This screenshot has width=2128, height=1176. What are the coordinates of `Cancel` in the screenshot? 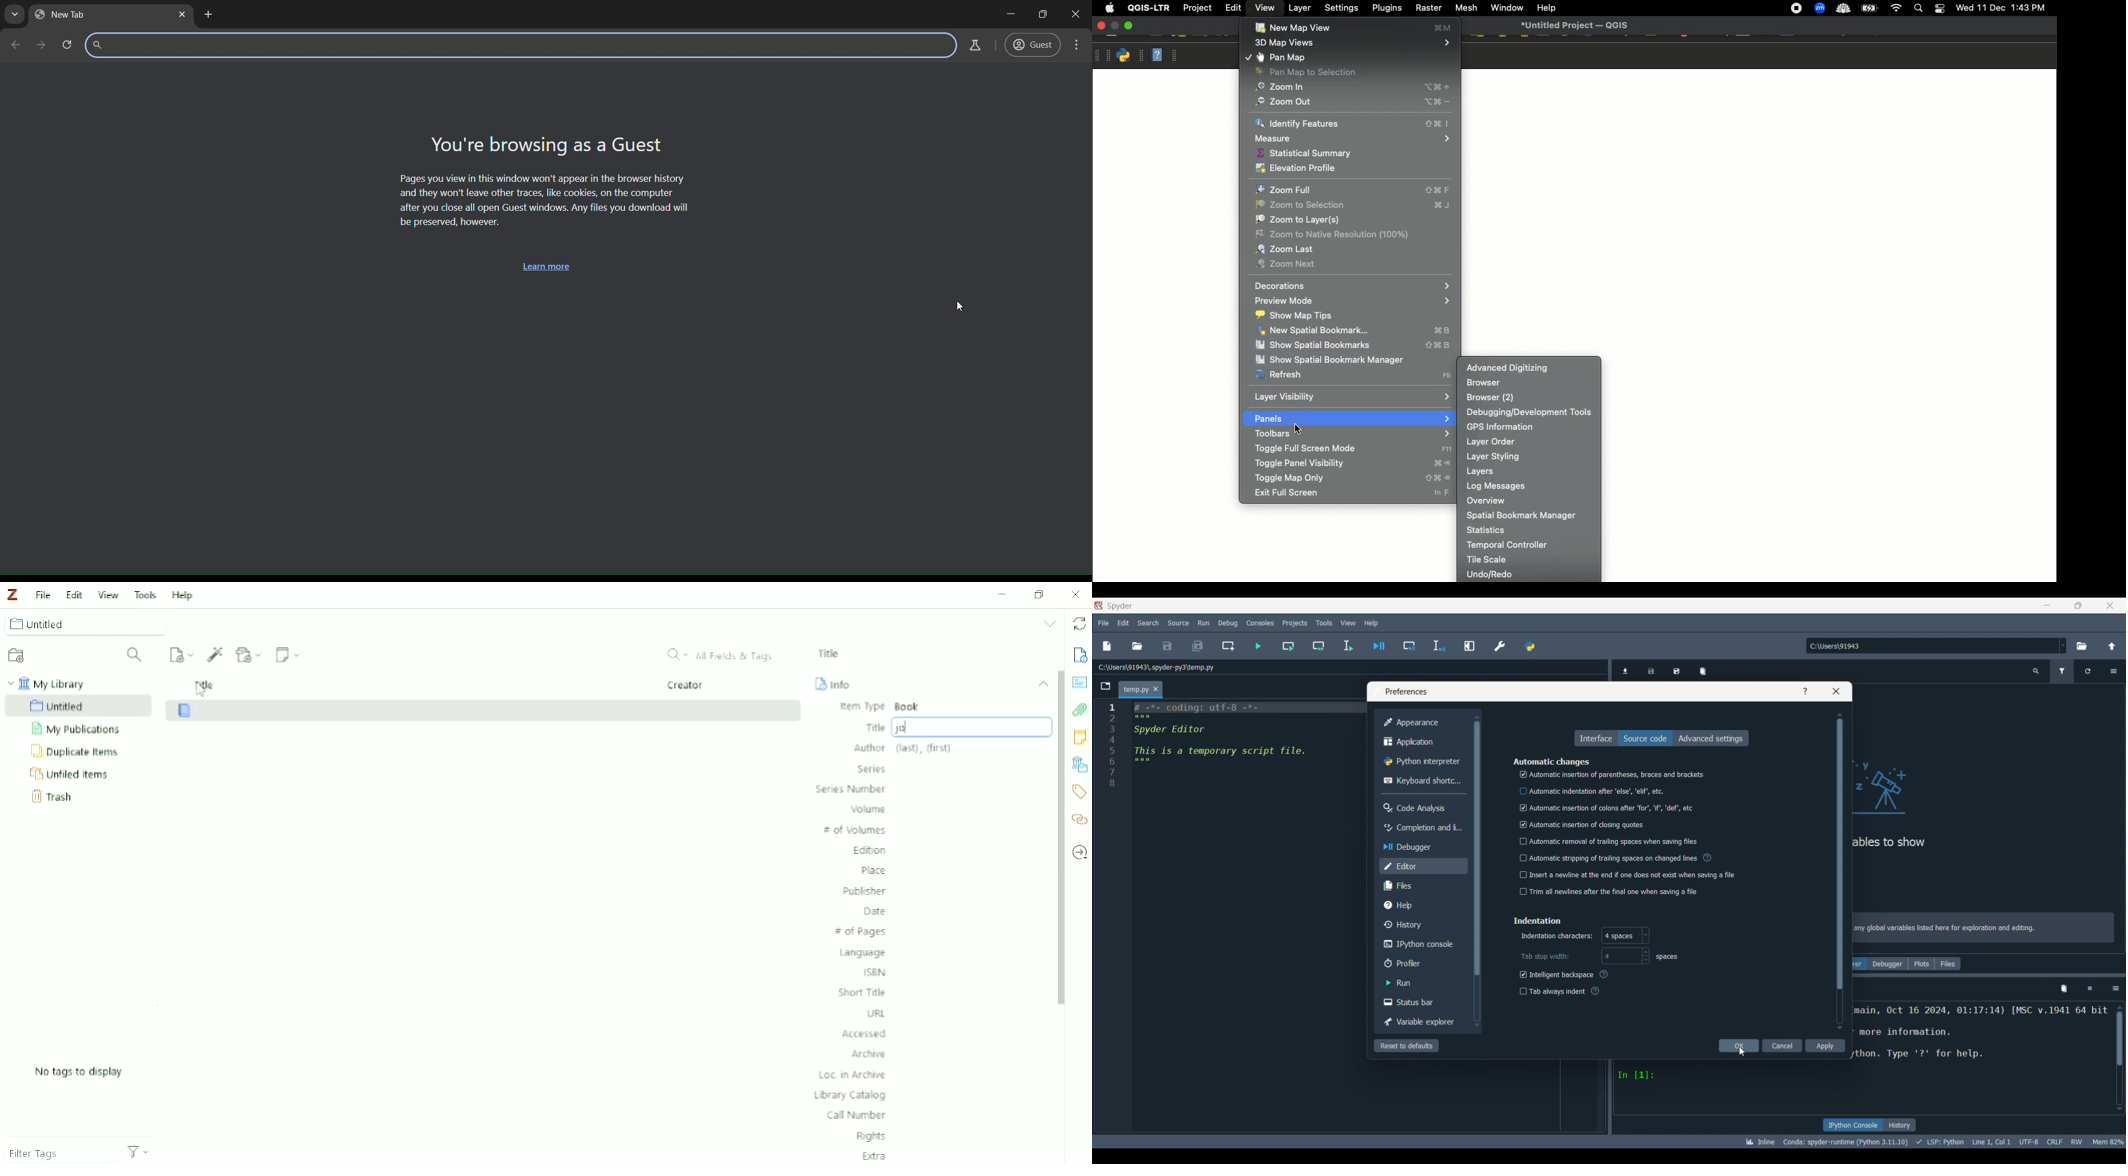 It's located at (1782, 1045).